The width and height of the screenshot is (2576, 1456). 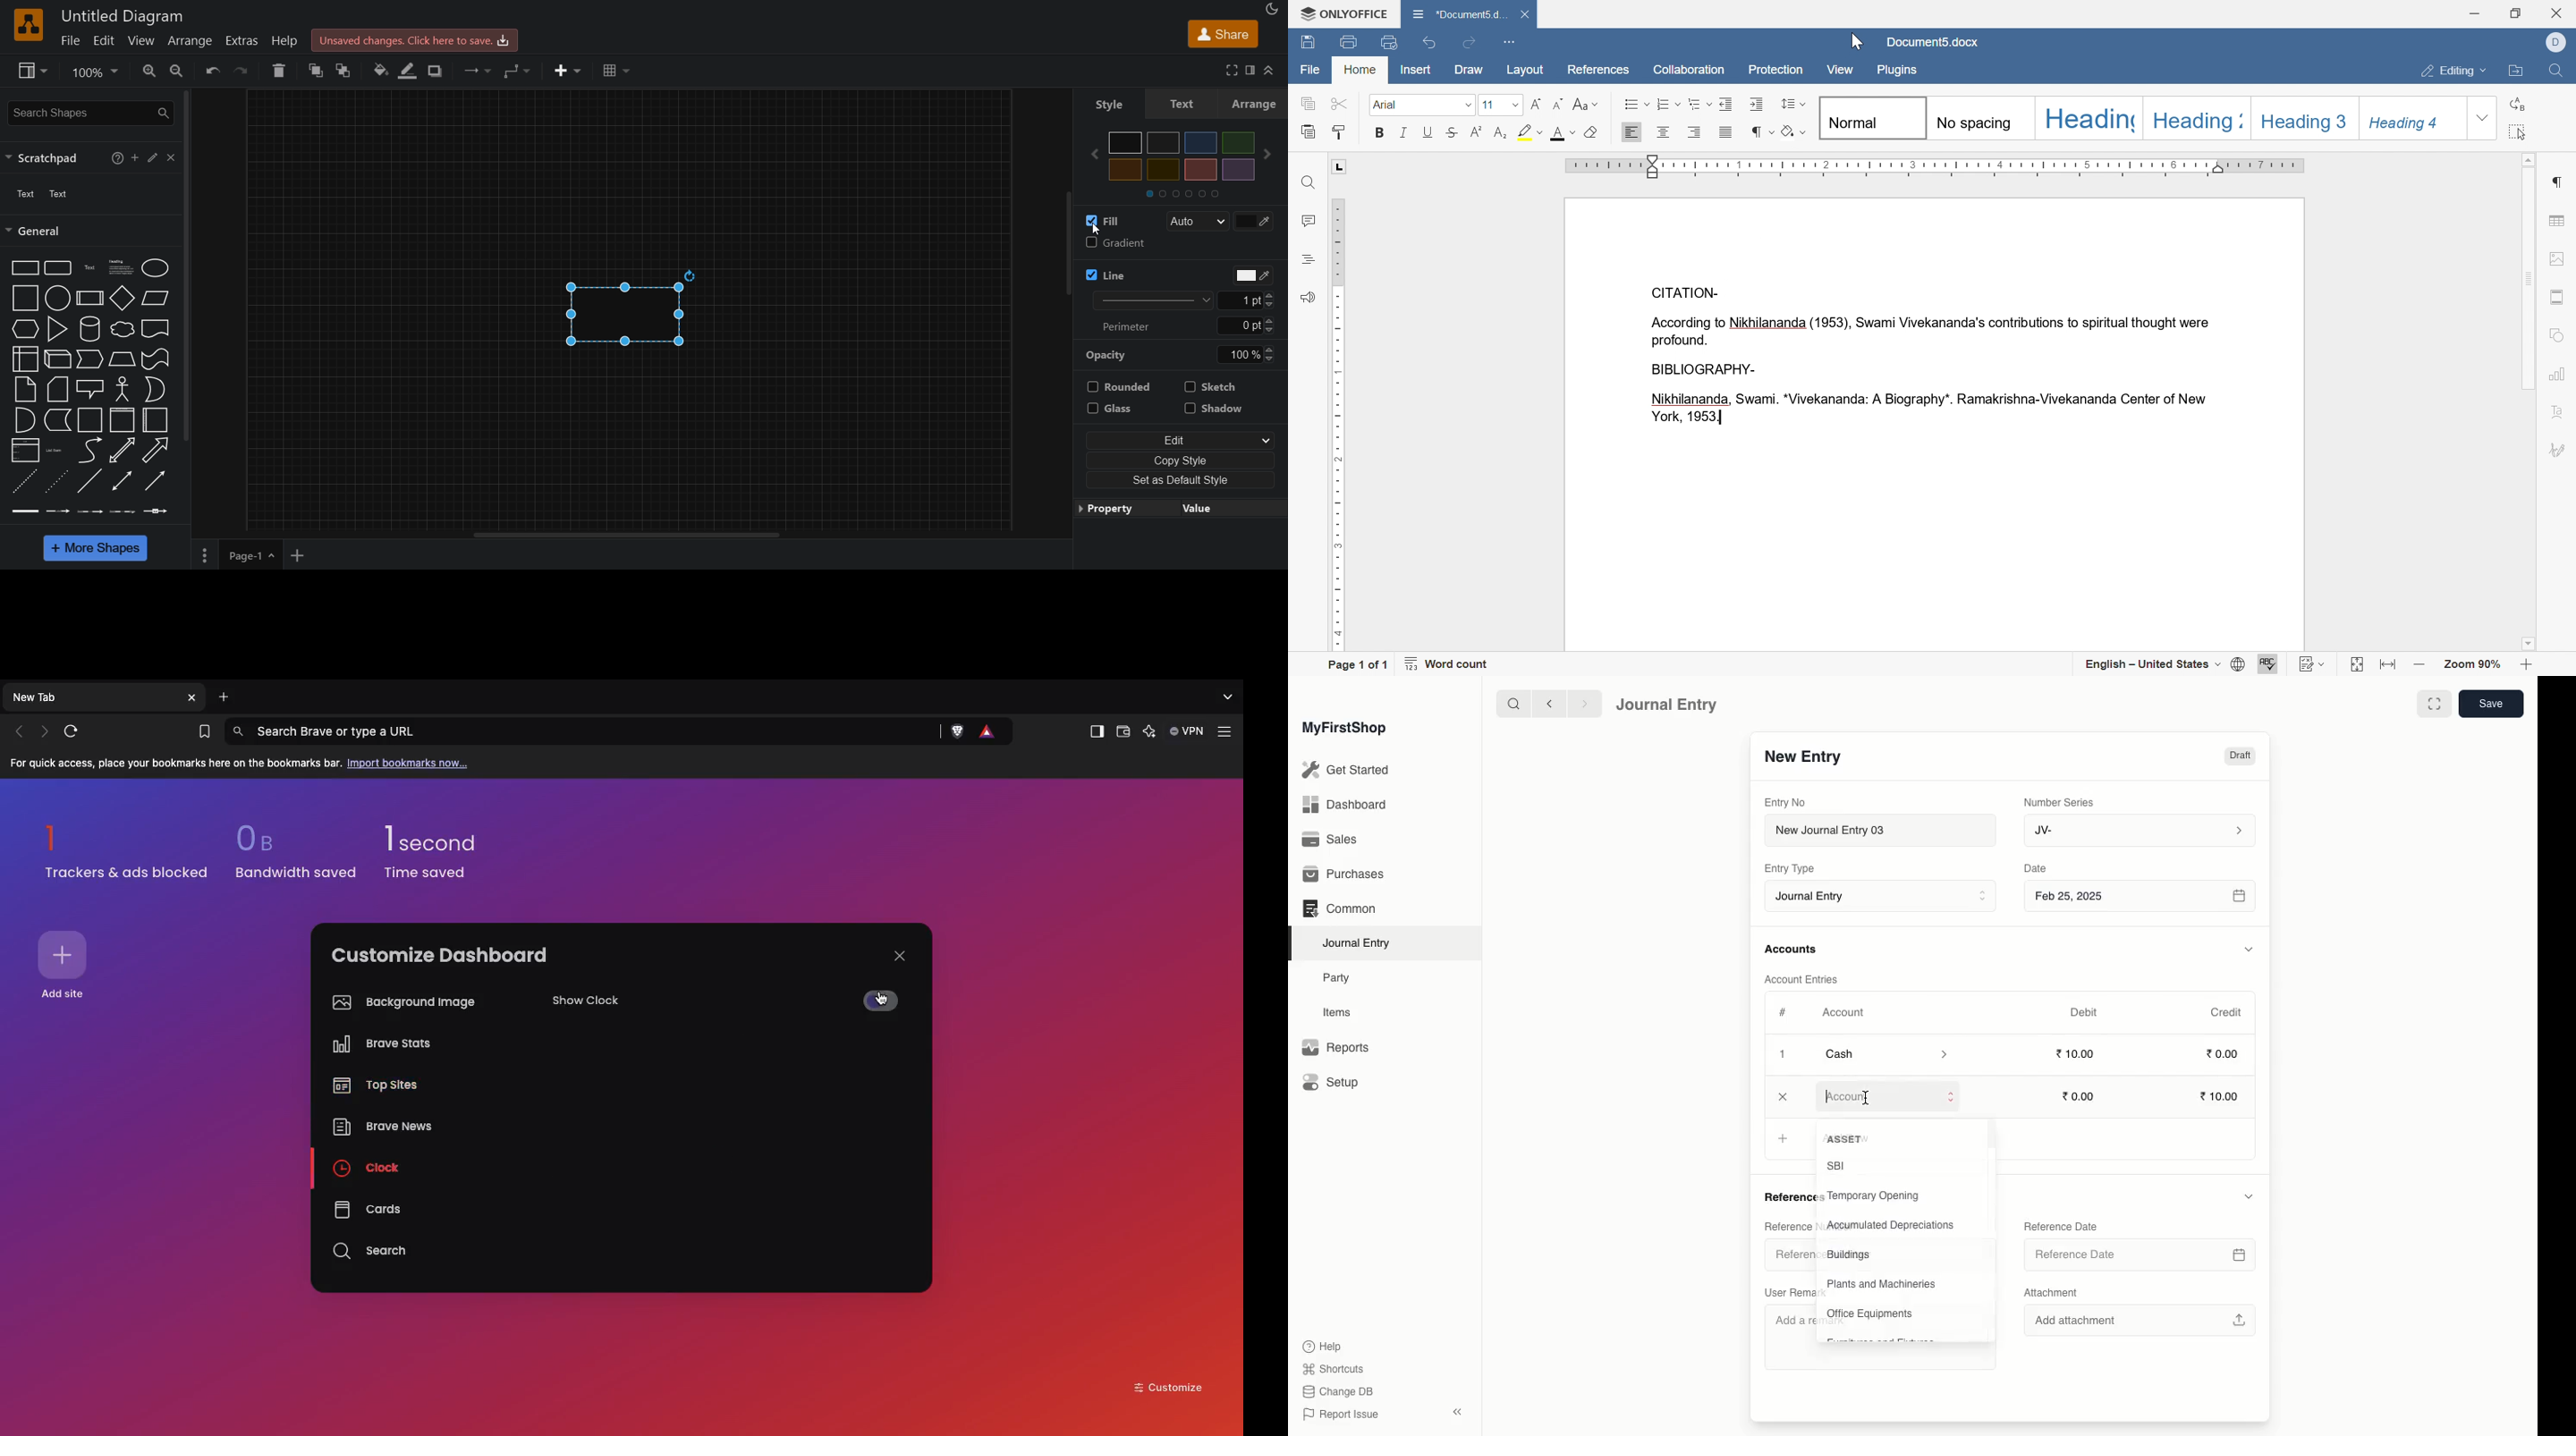 I want to click on fullscreen, so click(x=1230, y=70).